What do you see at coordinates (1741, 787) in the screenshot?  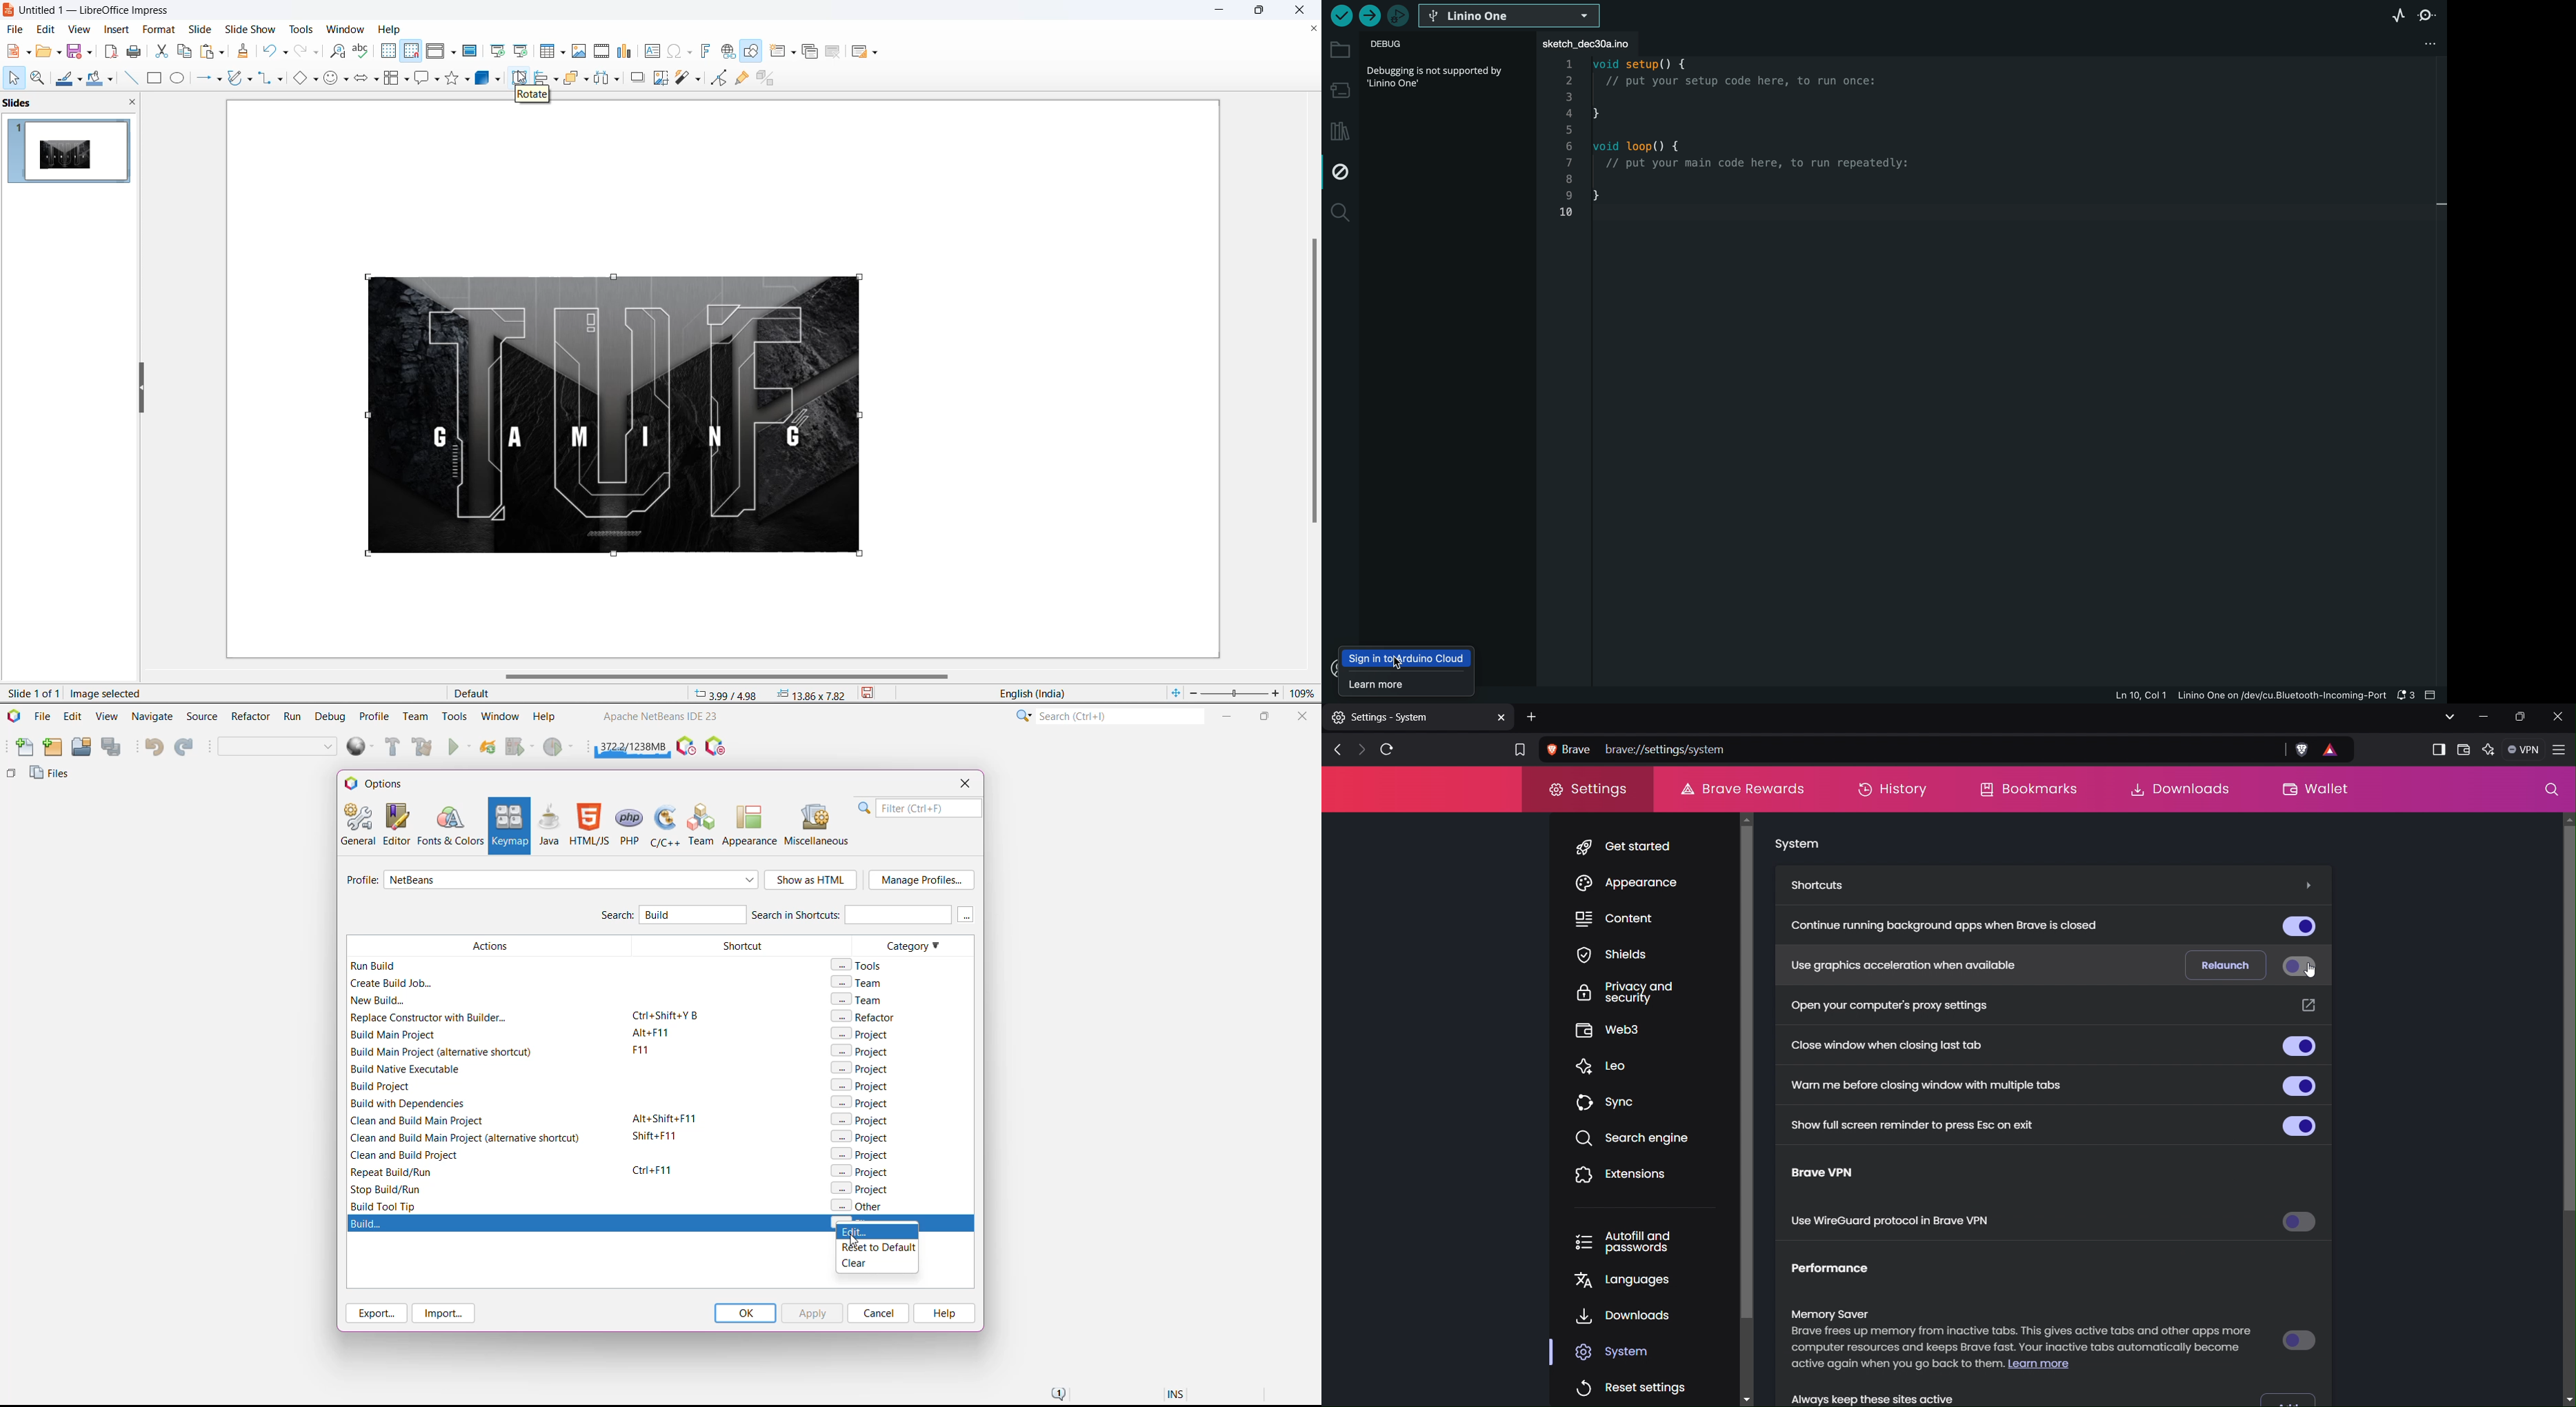 I see `Brave Rewards` at bounding box center [1741, 787].